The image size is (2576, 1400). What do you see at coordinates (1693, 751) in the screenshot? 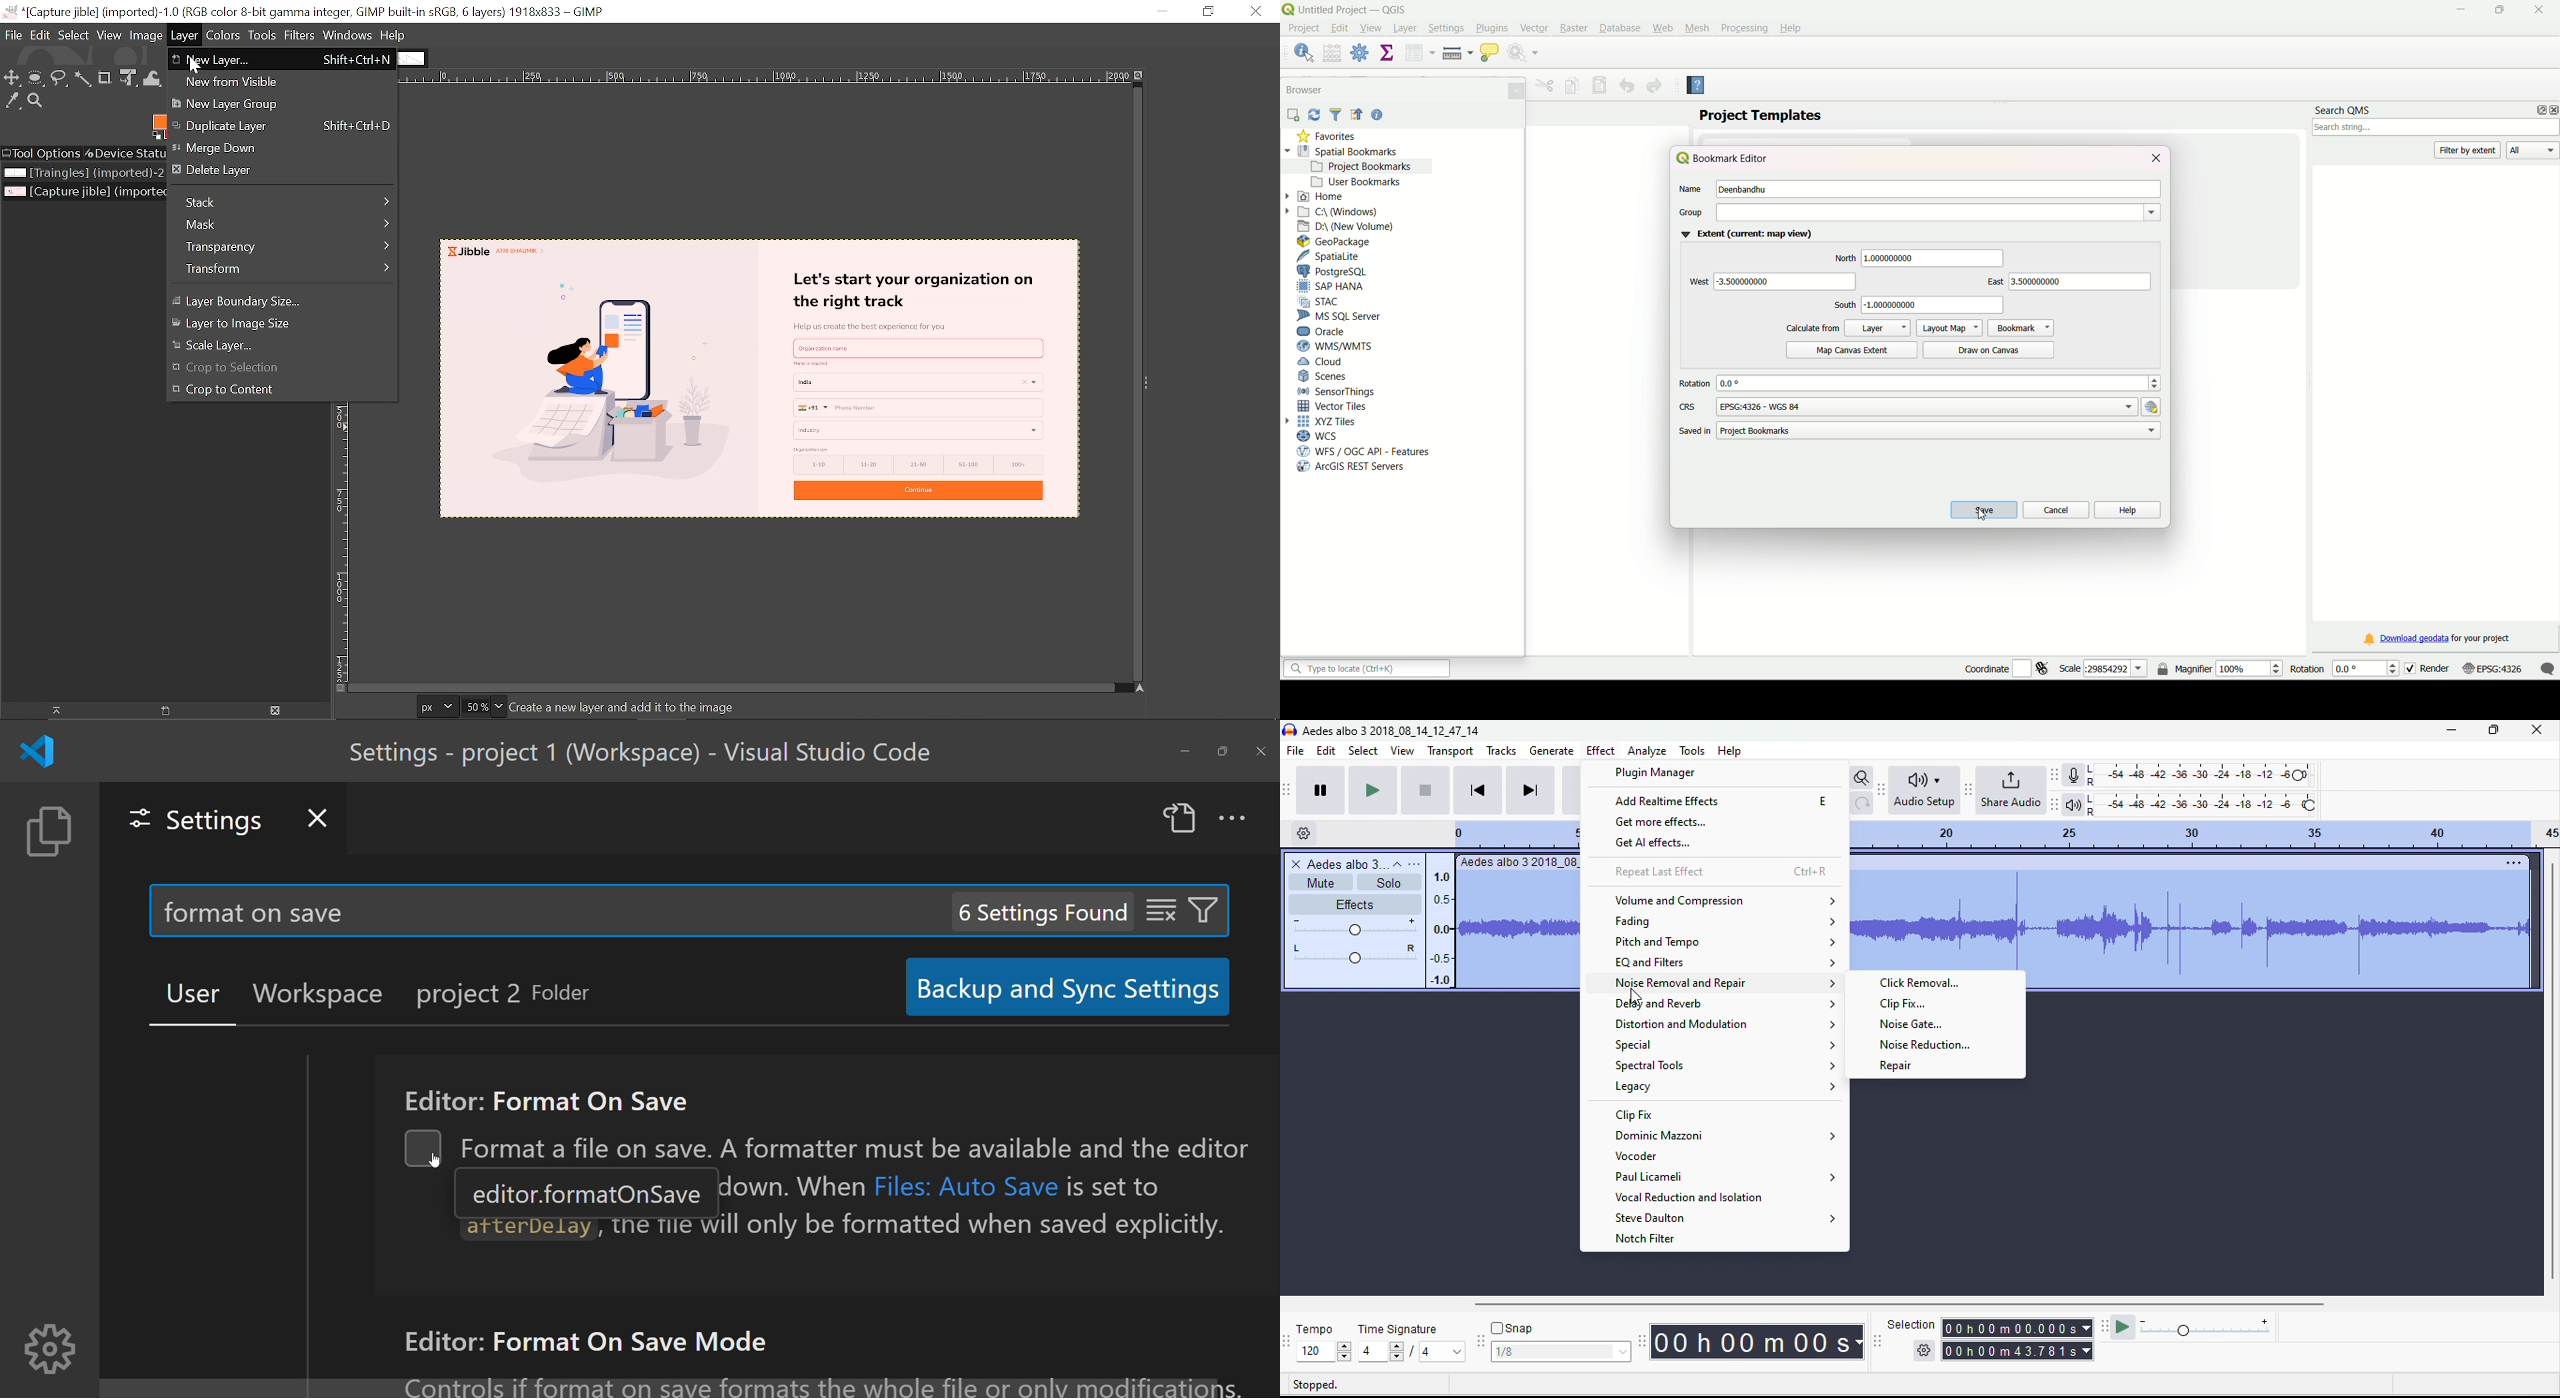
I see `tools` at bounding box center [1693, 751].